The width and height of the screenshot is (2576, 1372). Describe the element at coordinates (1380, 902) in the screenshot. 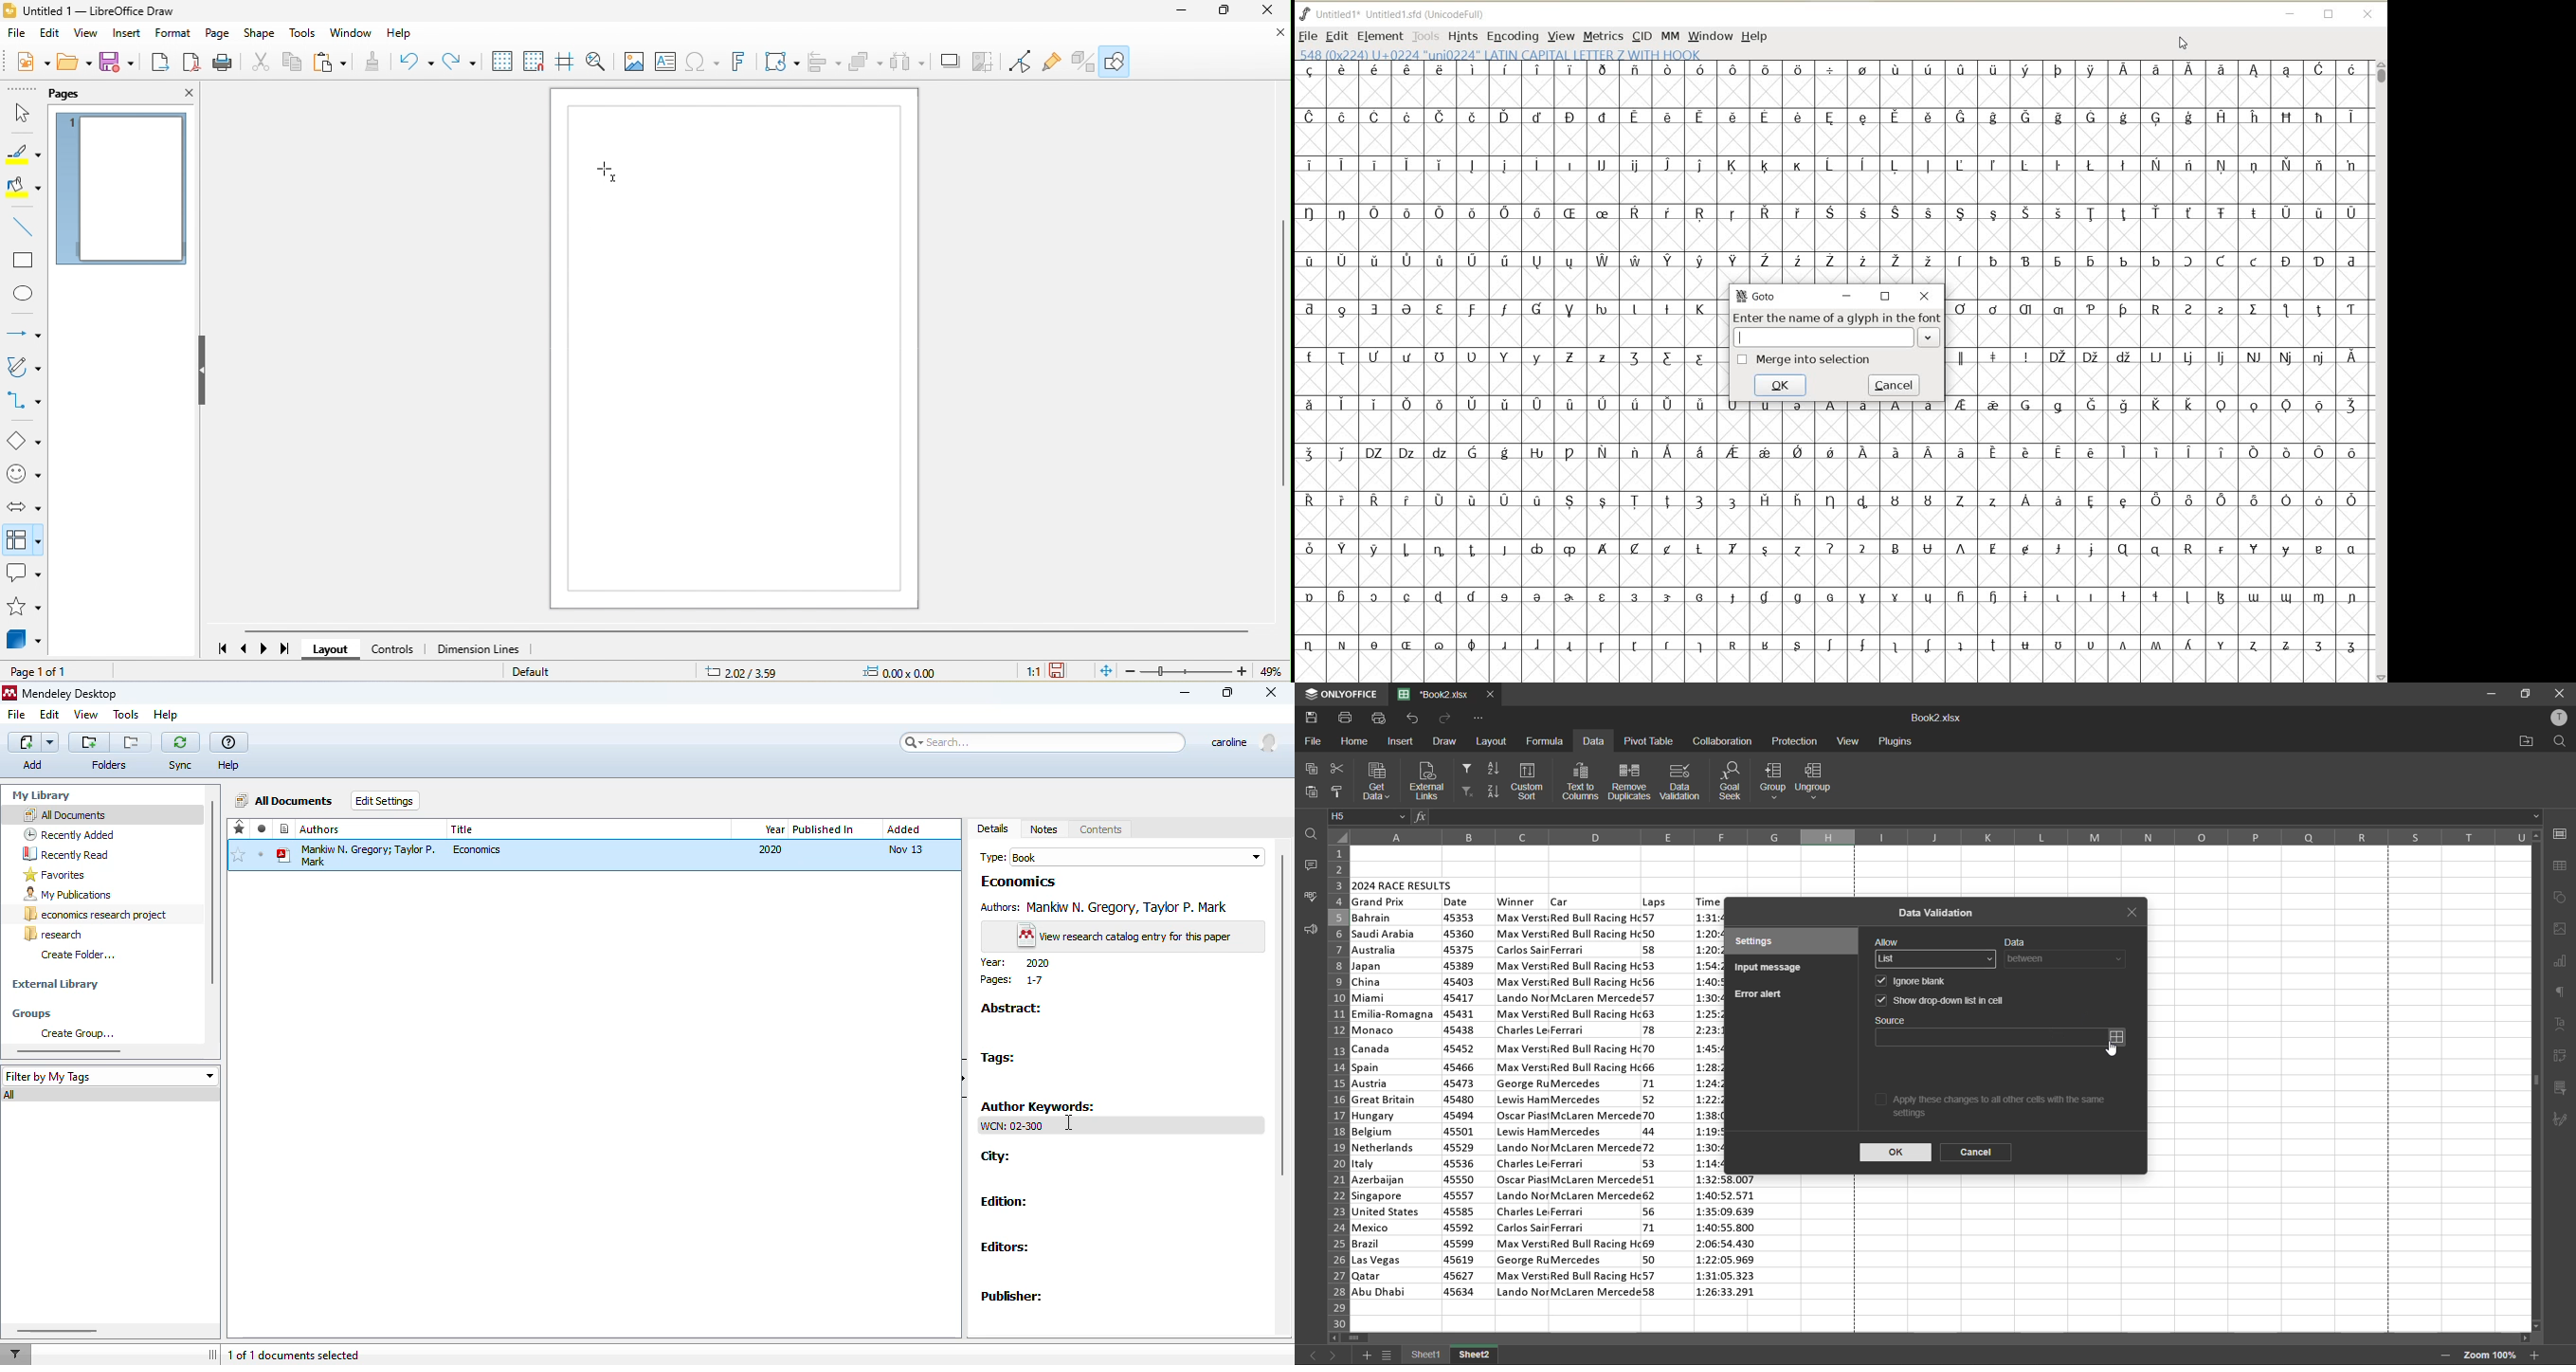

I see `grand prix` at that location.